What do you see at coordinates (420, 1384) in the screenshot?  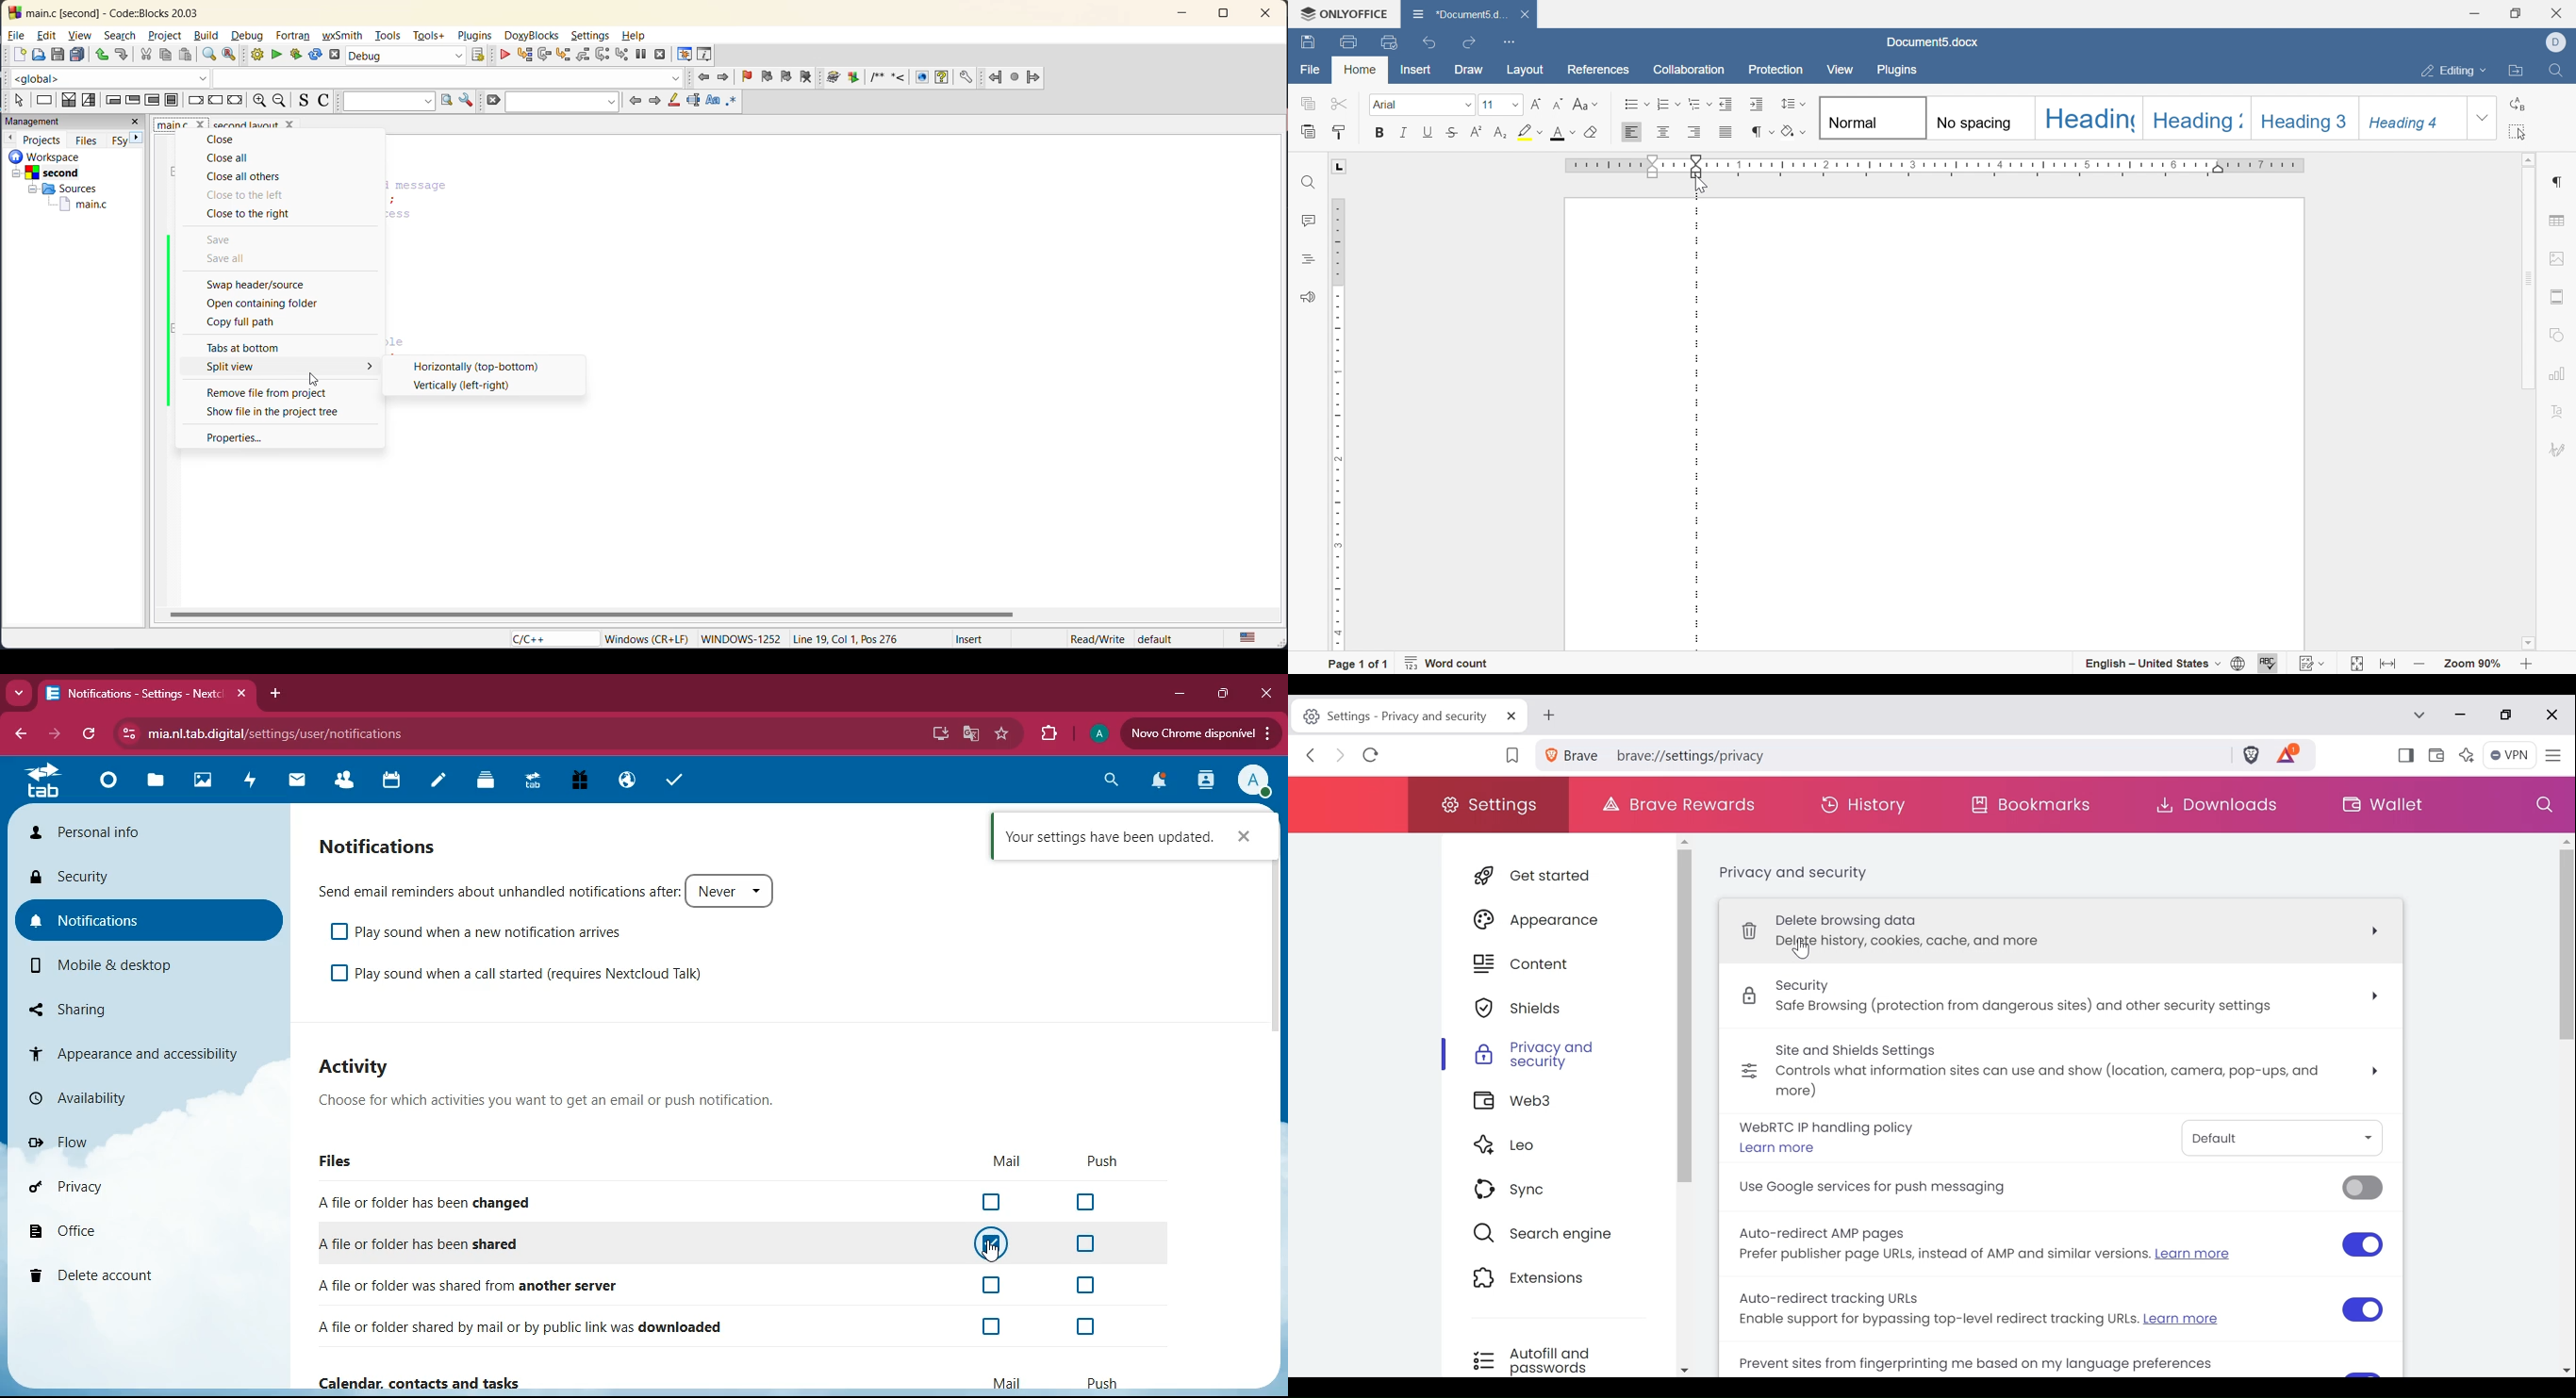 I see `Calendar, contacts and tasks` at bounding box center [420, 1384].